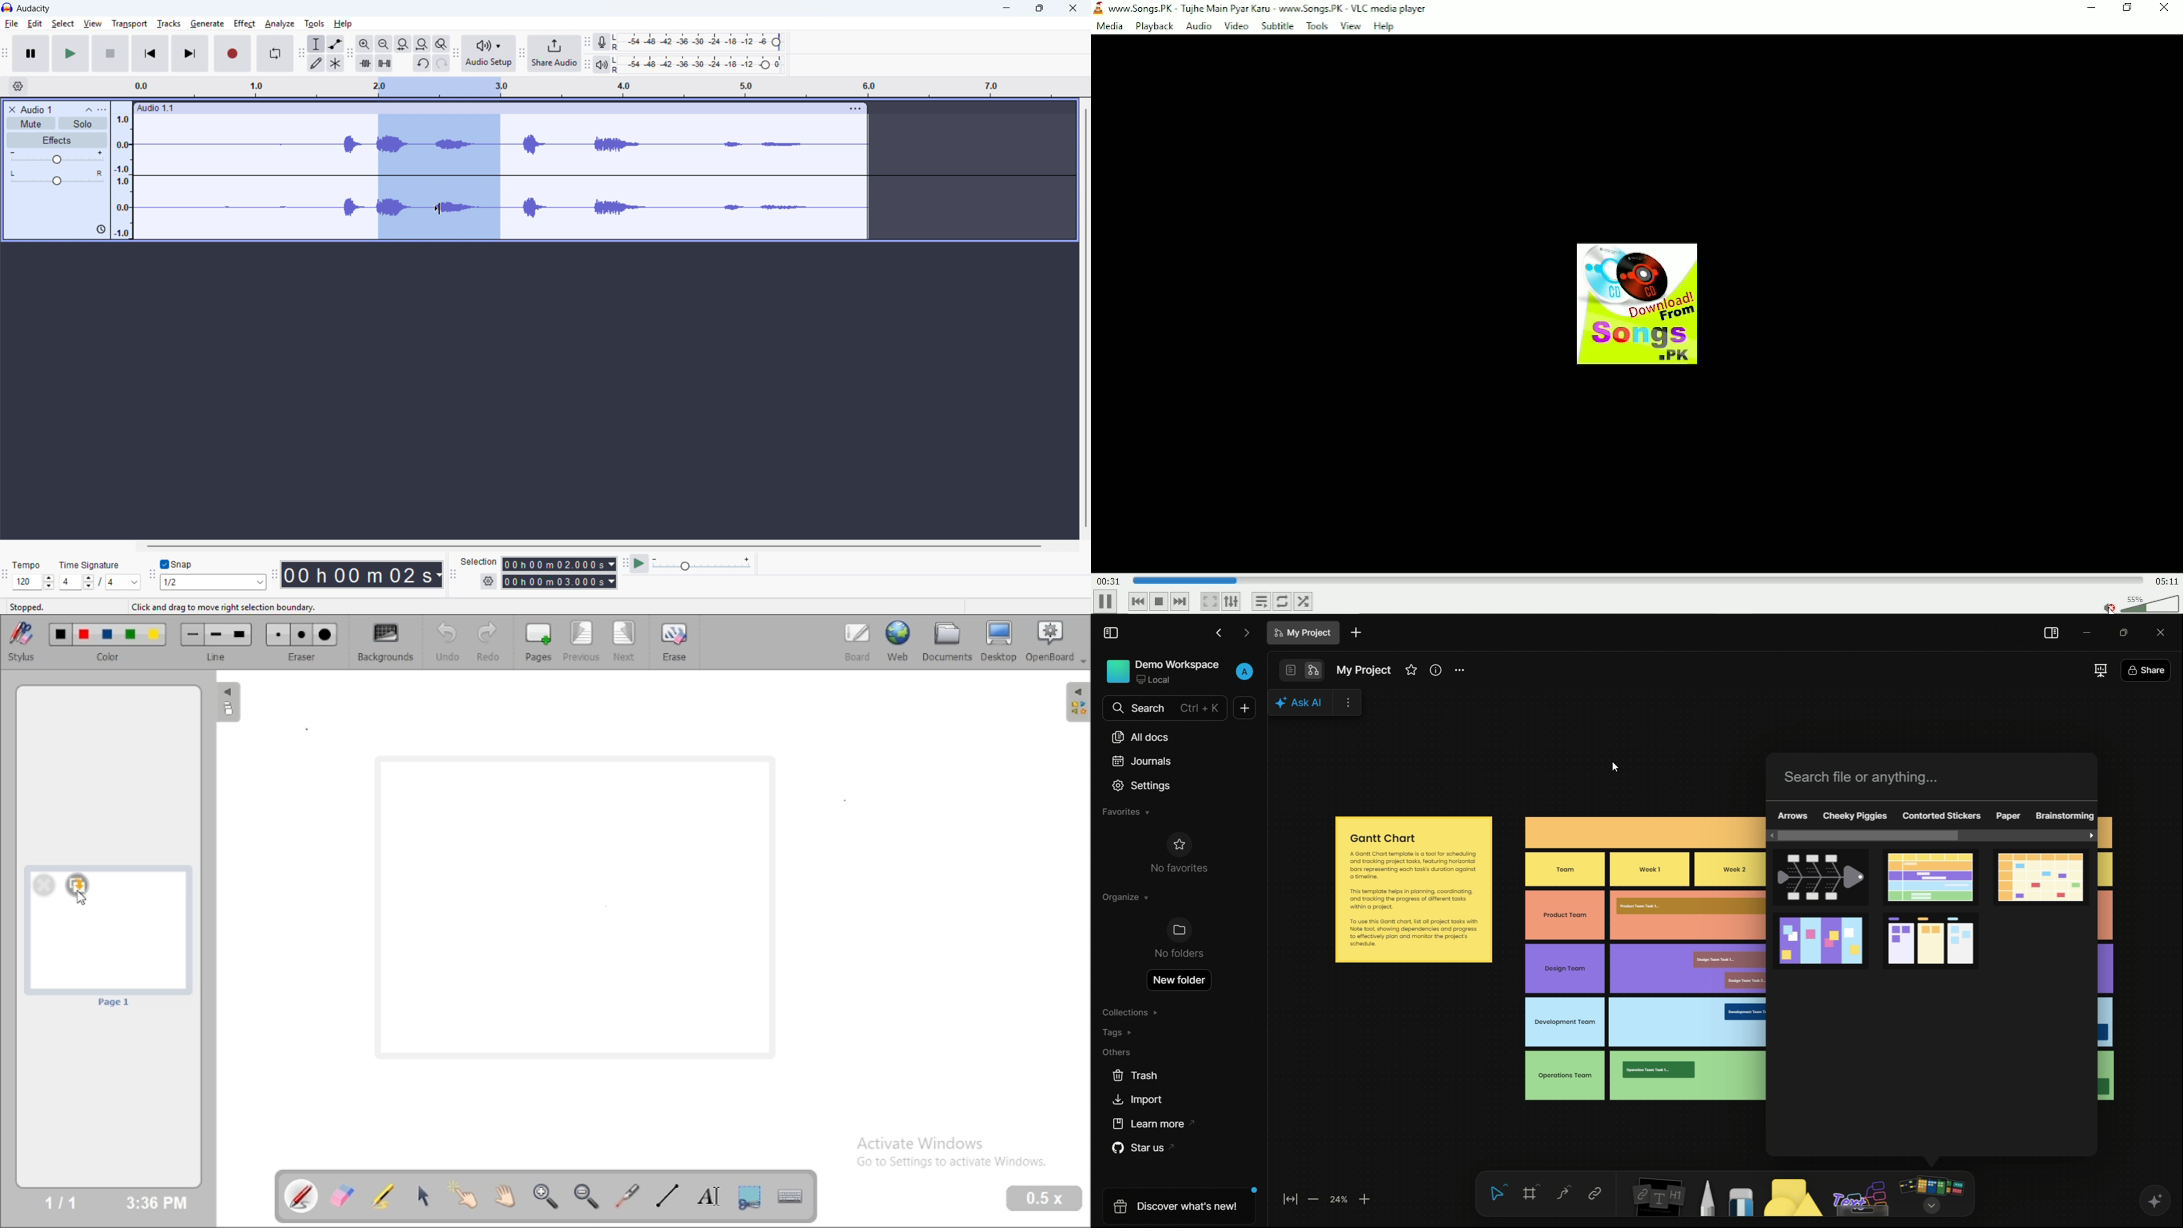 This screenshot has height=1232, width=2184. I want to click on Gantt Chart

4 Gantt Chort template s a tool fo scheduling
‘and tracking project task, featuring horizontal
bors representing each tosks duration against
otmeine.

This template helps n planning, coordinating.
‘and tracking the progress of diferent tasks
within project.

To use this Gantt chart list ol project tasks with
Nota tool showing dependencies and progress
to effectively pln and monitor the projects
achece., so click(1414, 889).